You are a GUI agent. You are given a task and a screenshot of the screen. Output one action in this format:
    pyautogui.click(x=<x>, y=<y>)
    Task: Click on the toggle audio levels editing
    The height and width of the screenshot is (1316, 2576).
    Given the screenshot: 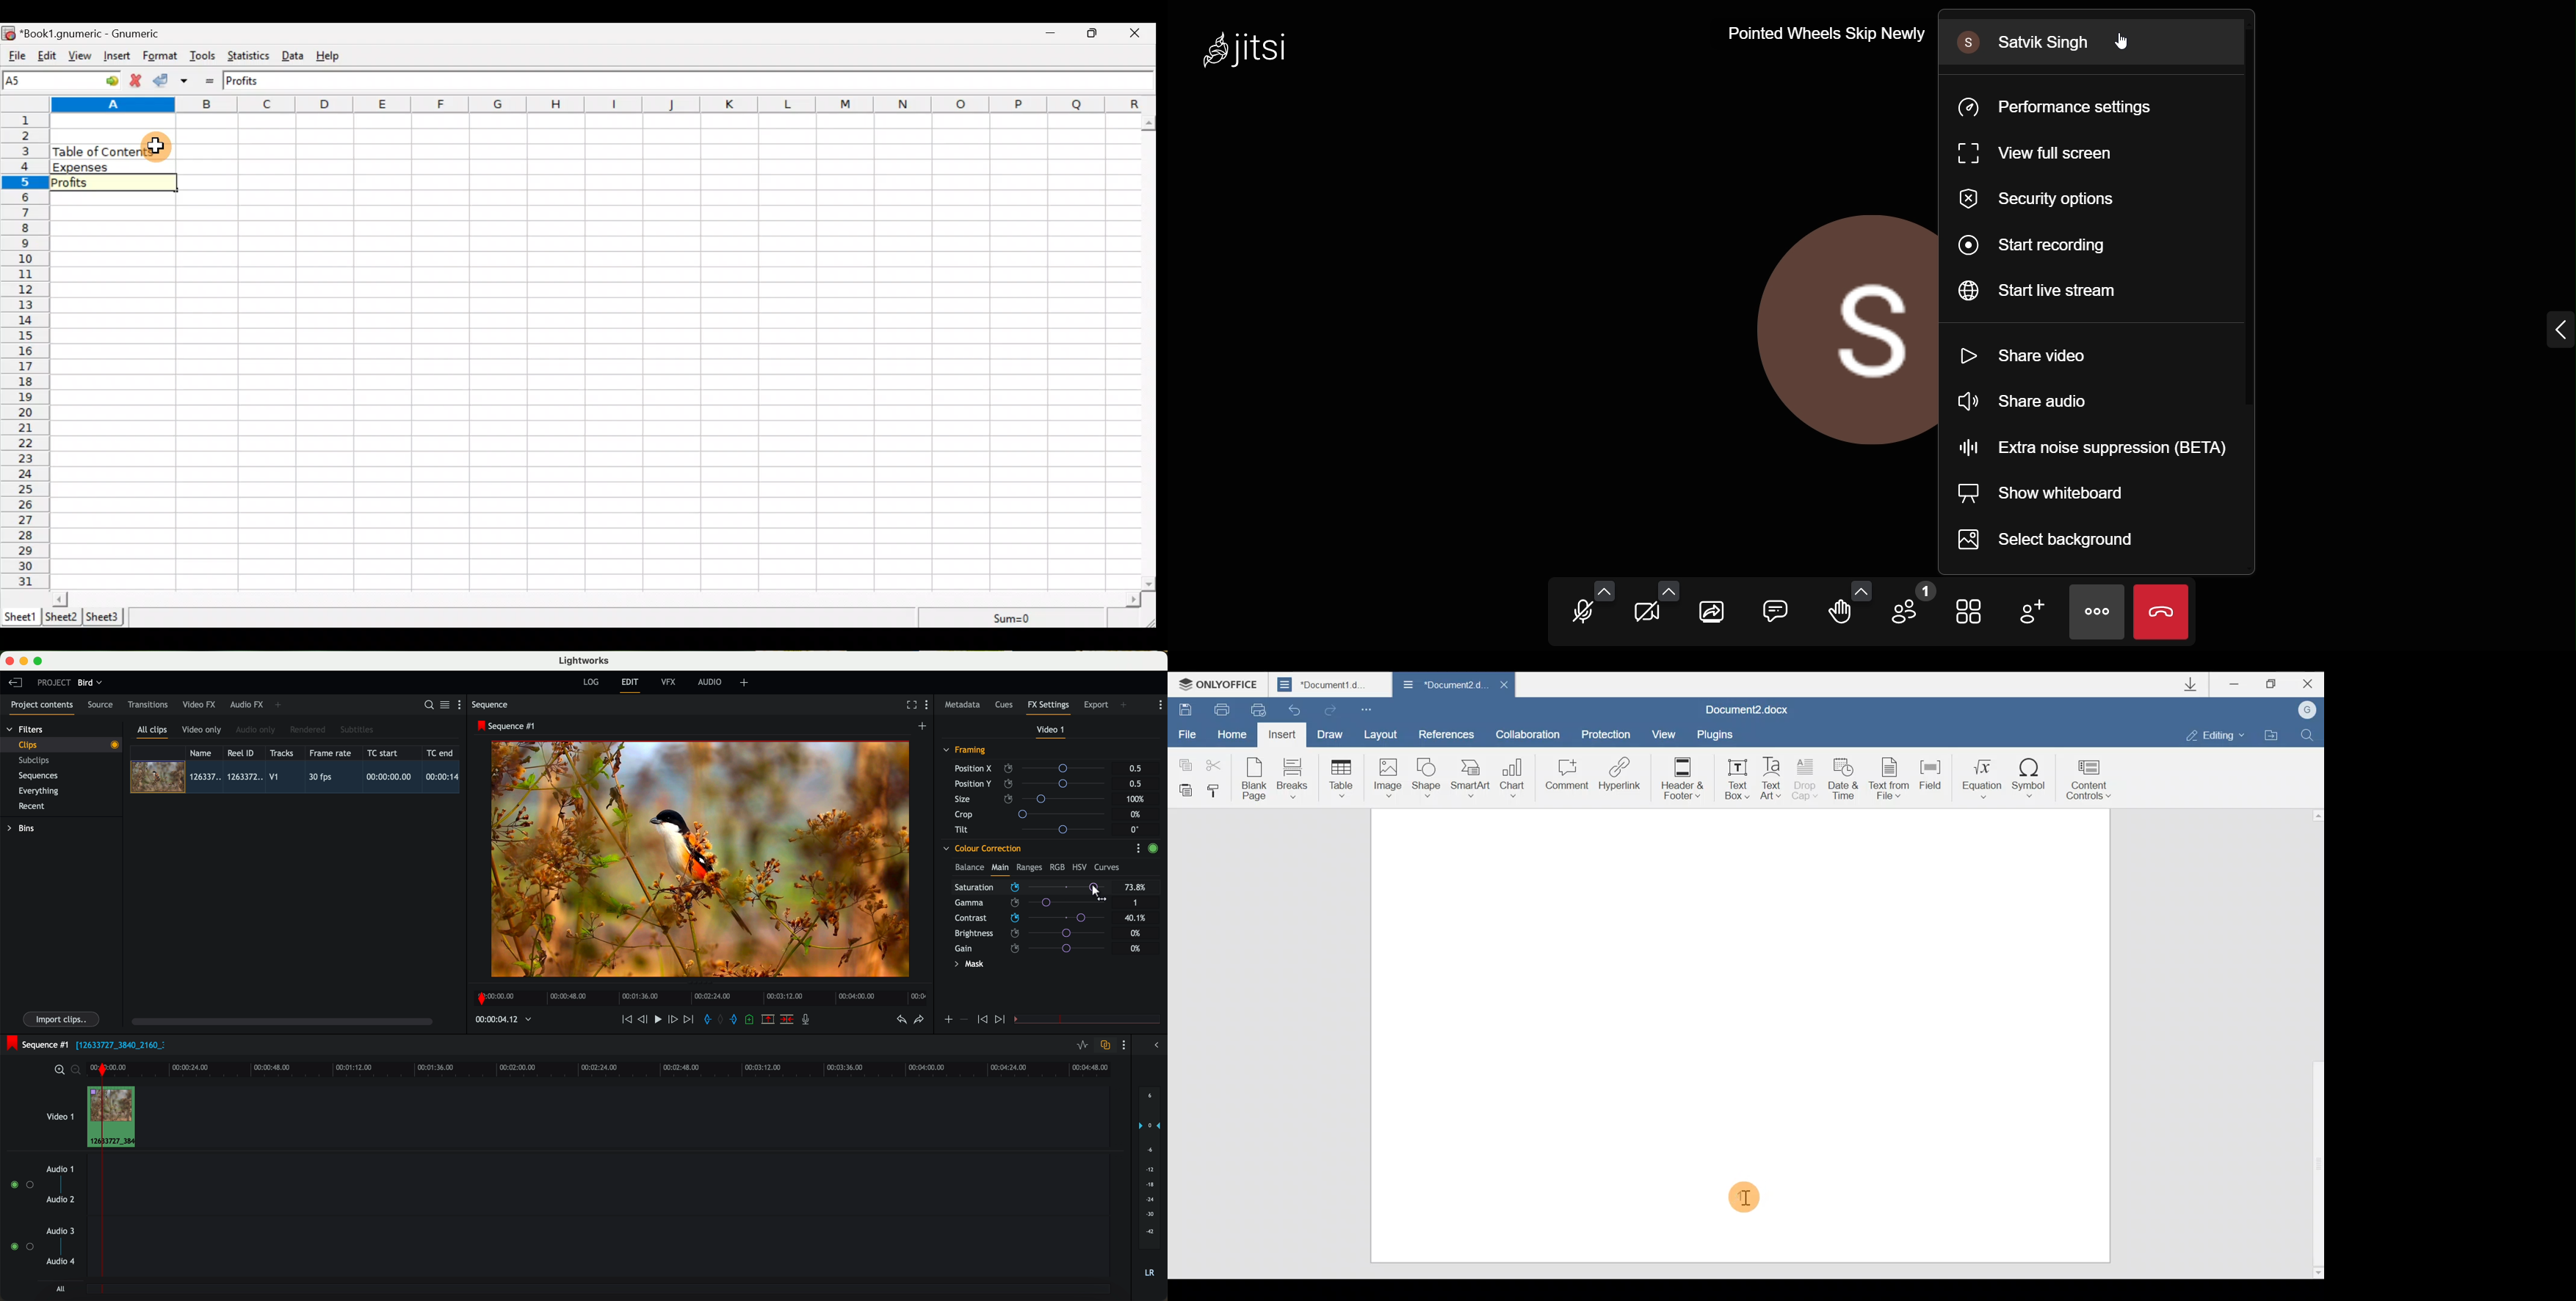 What is the action you would take?
    pyautogui.click(x=1082, y=1046)
    